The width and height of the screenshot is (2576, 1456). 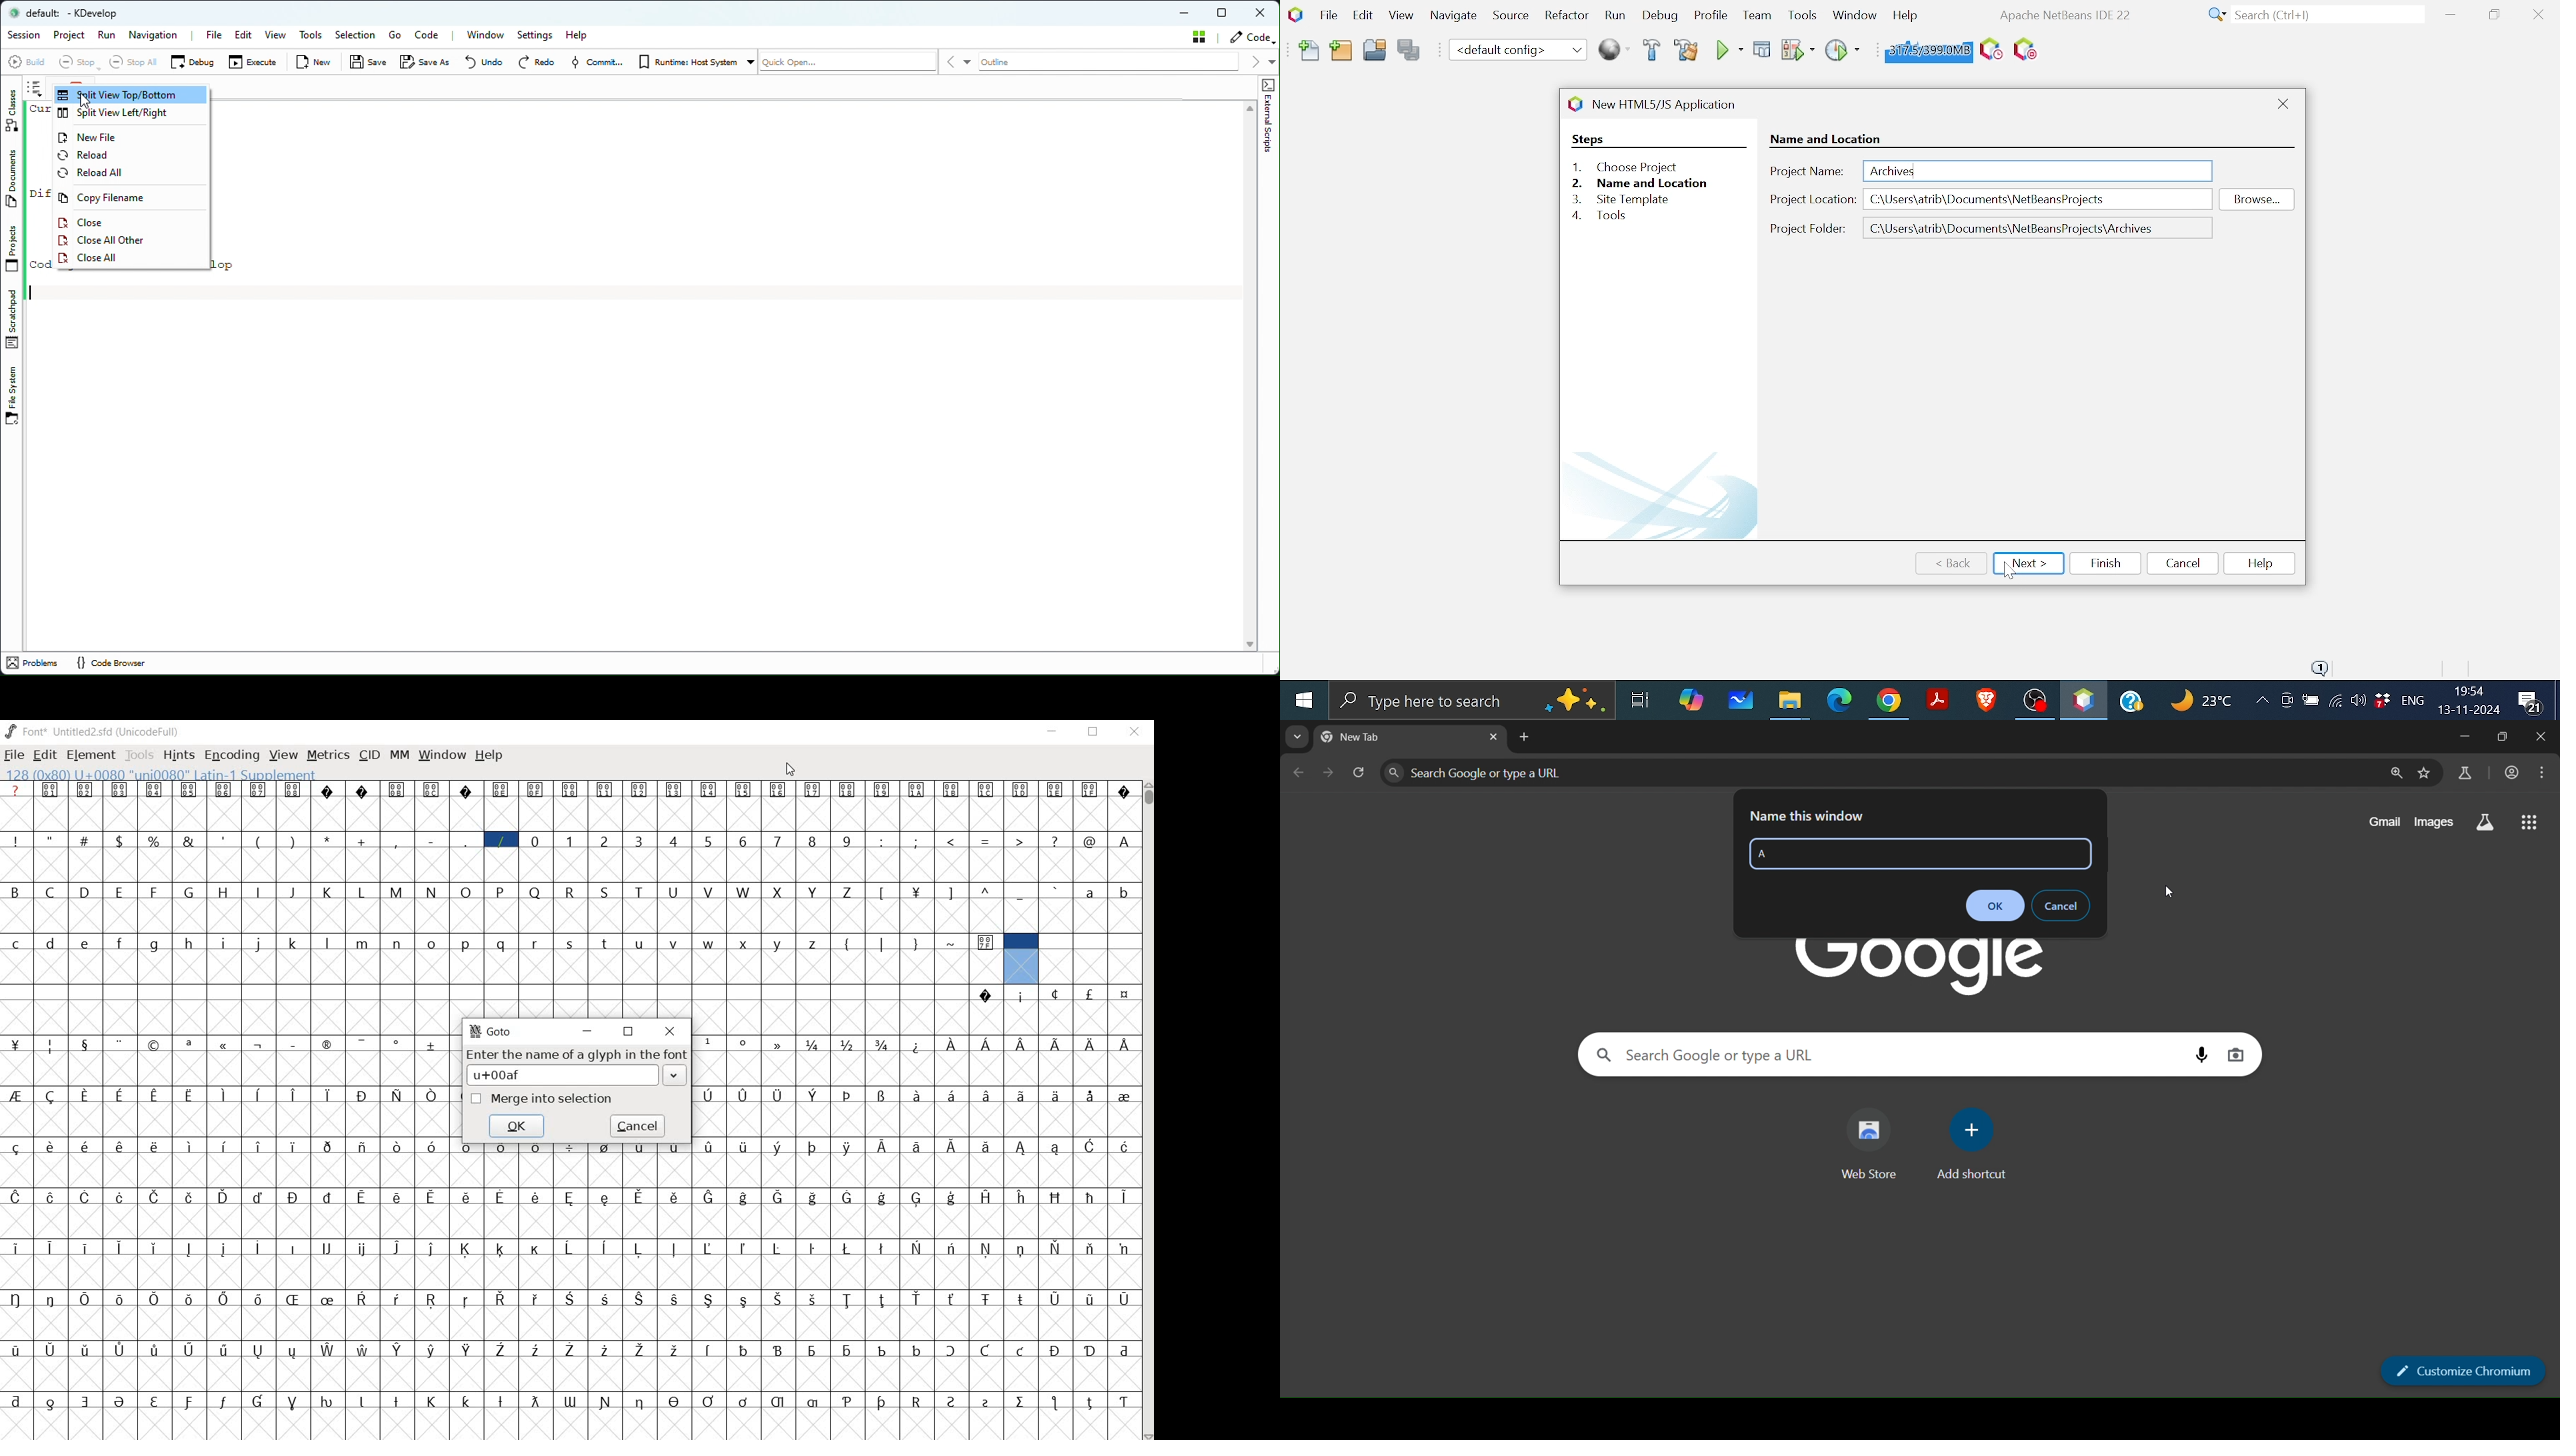 What do you see at coordinates (16, 840) in the screenshot?
I see `!` at bounding box center [16, 840].